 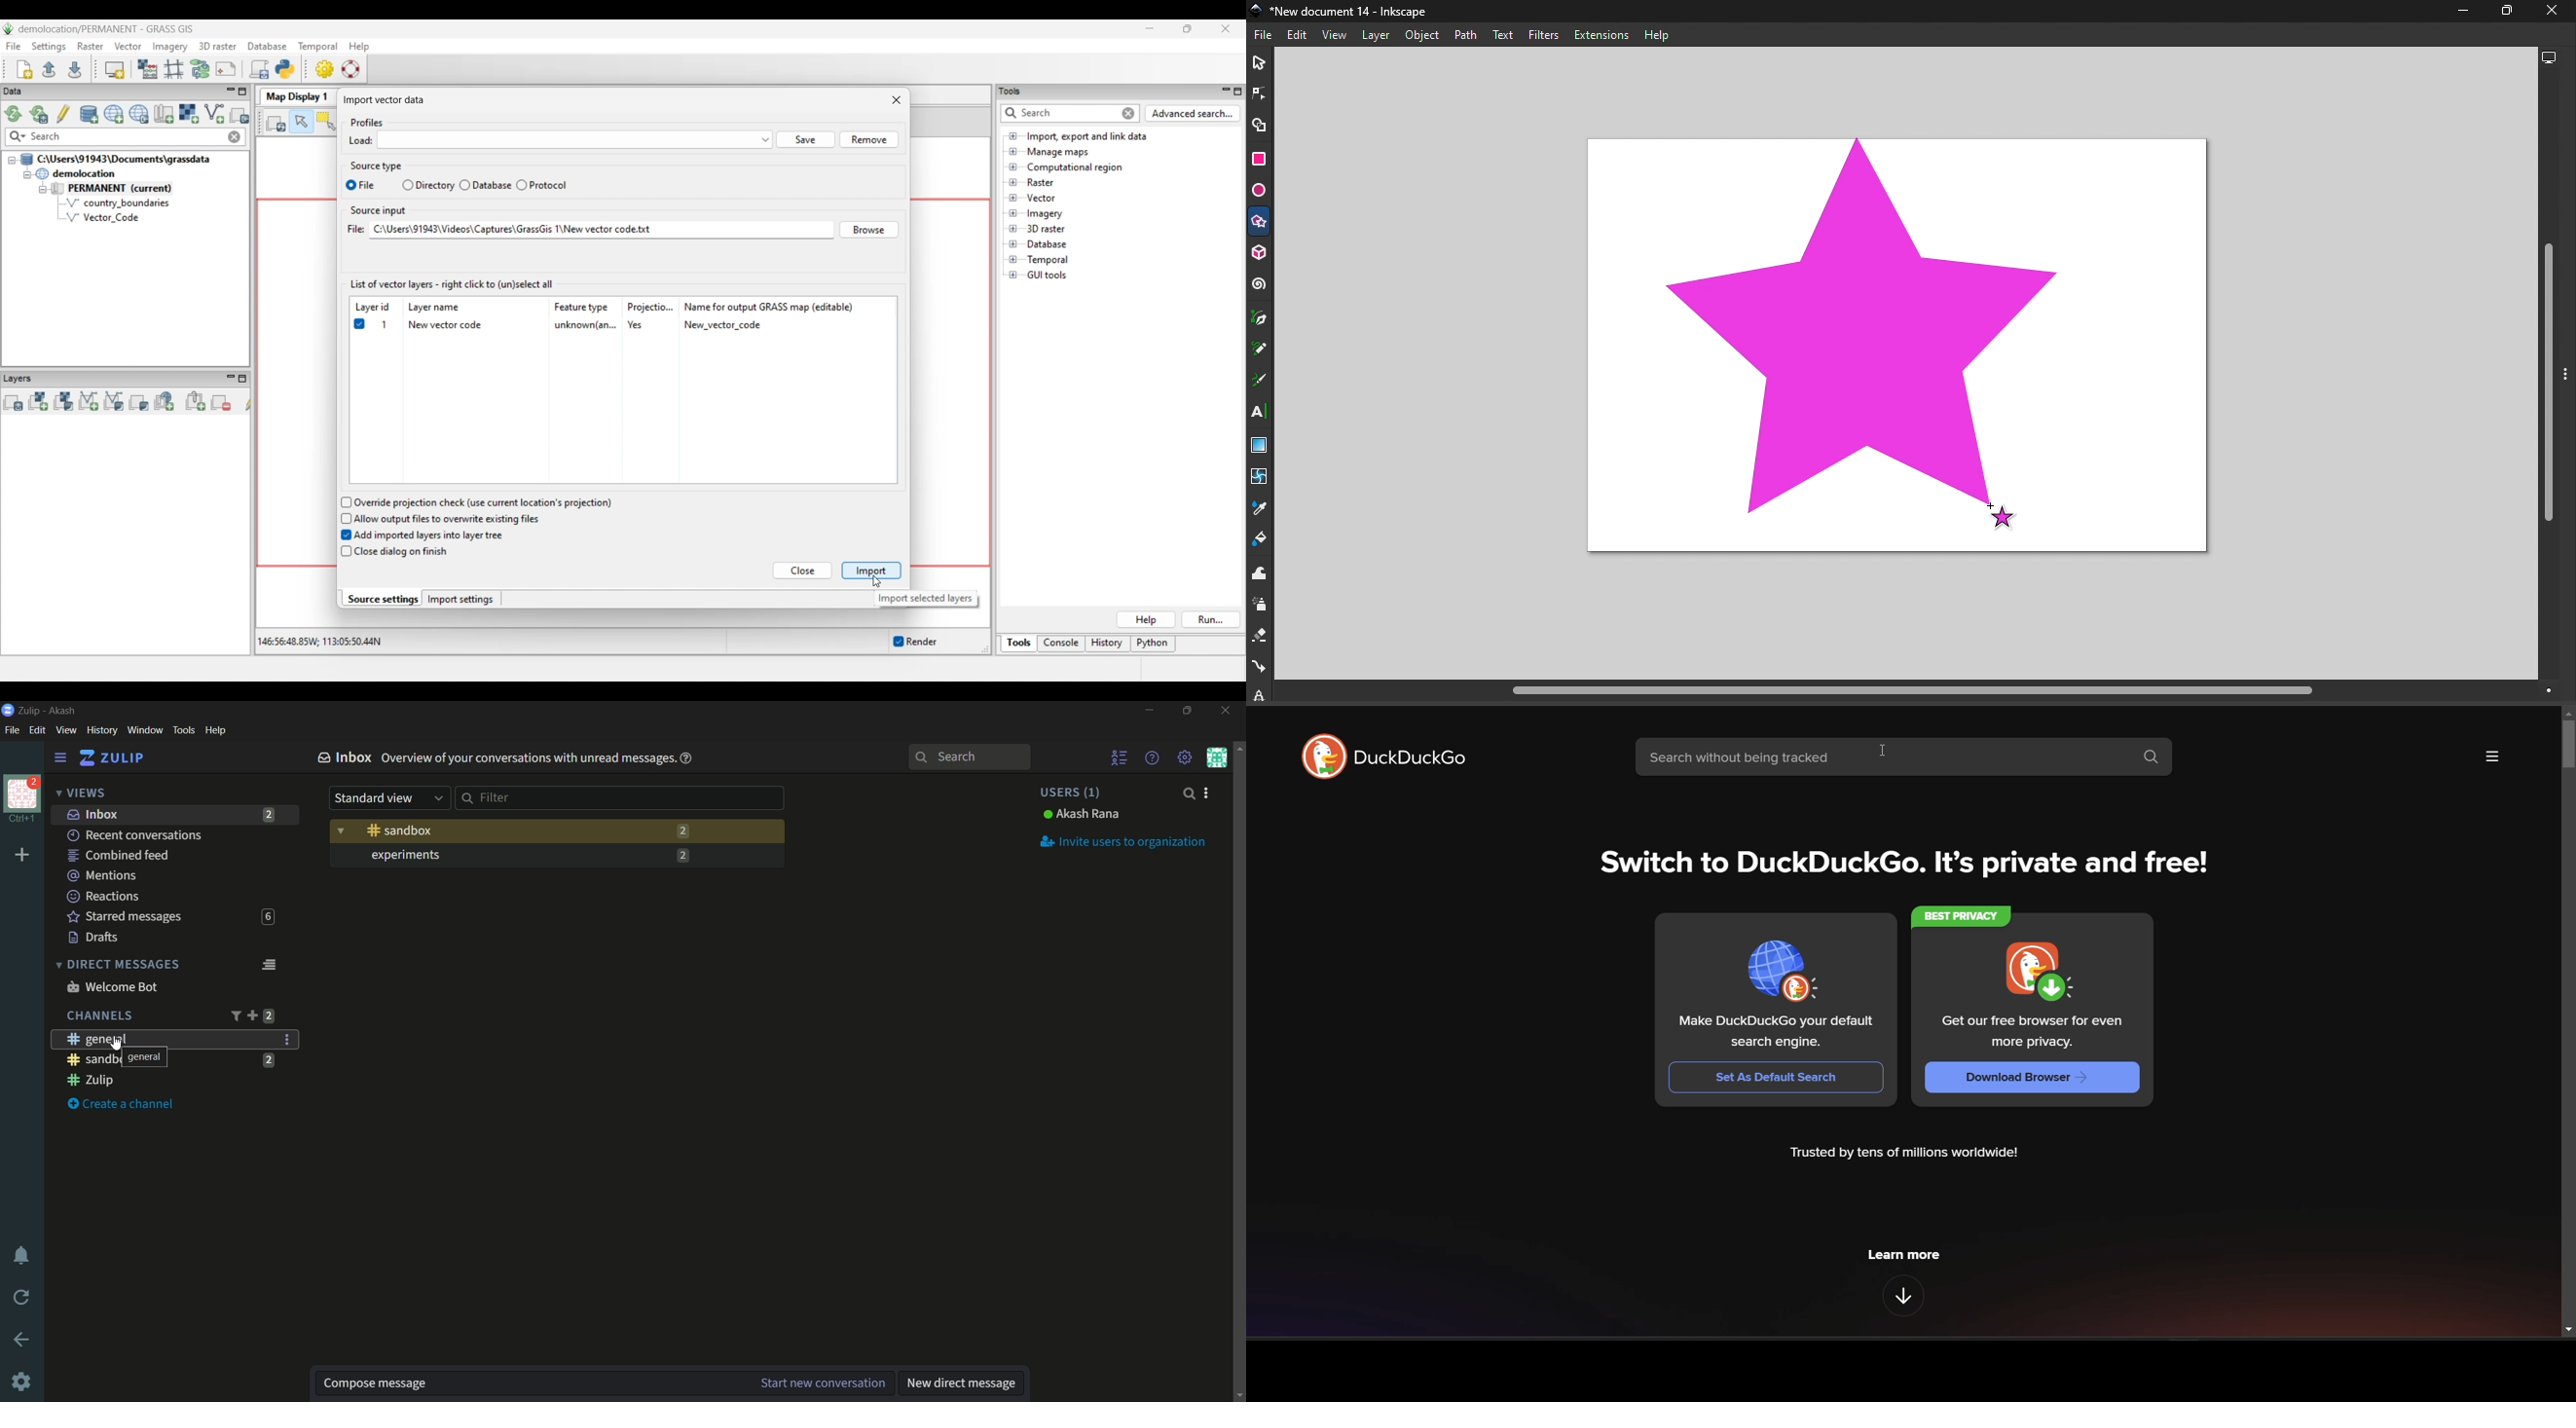 I want to click on , so click(x=400, y=830).